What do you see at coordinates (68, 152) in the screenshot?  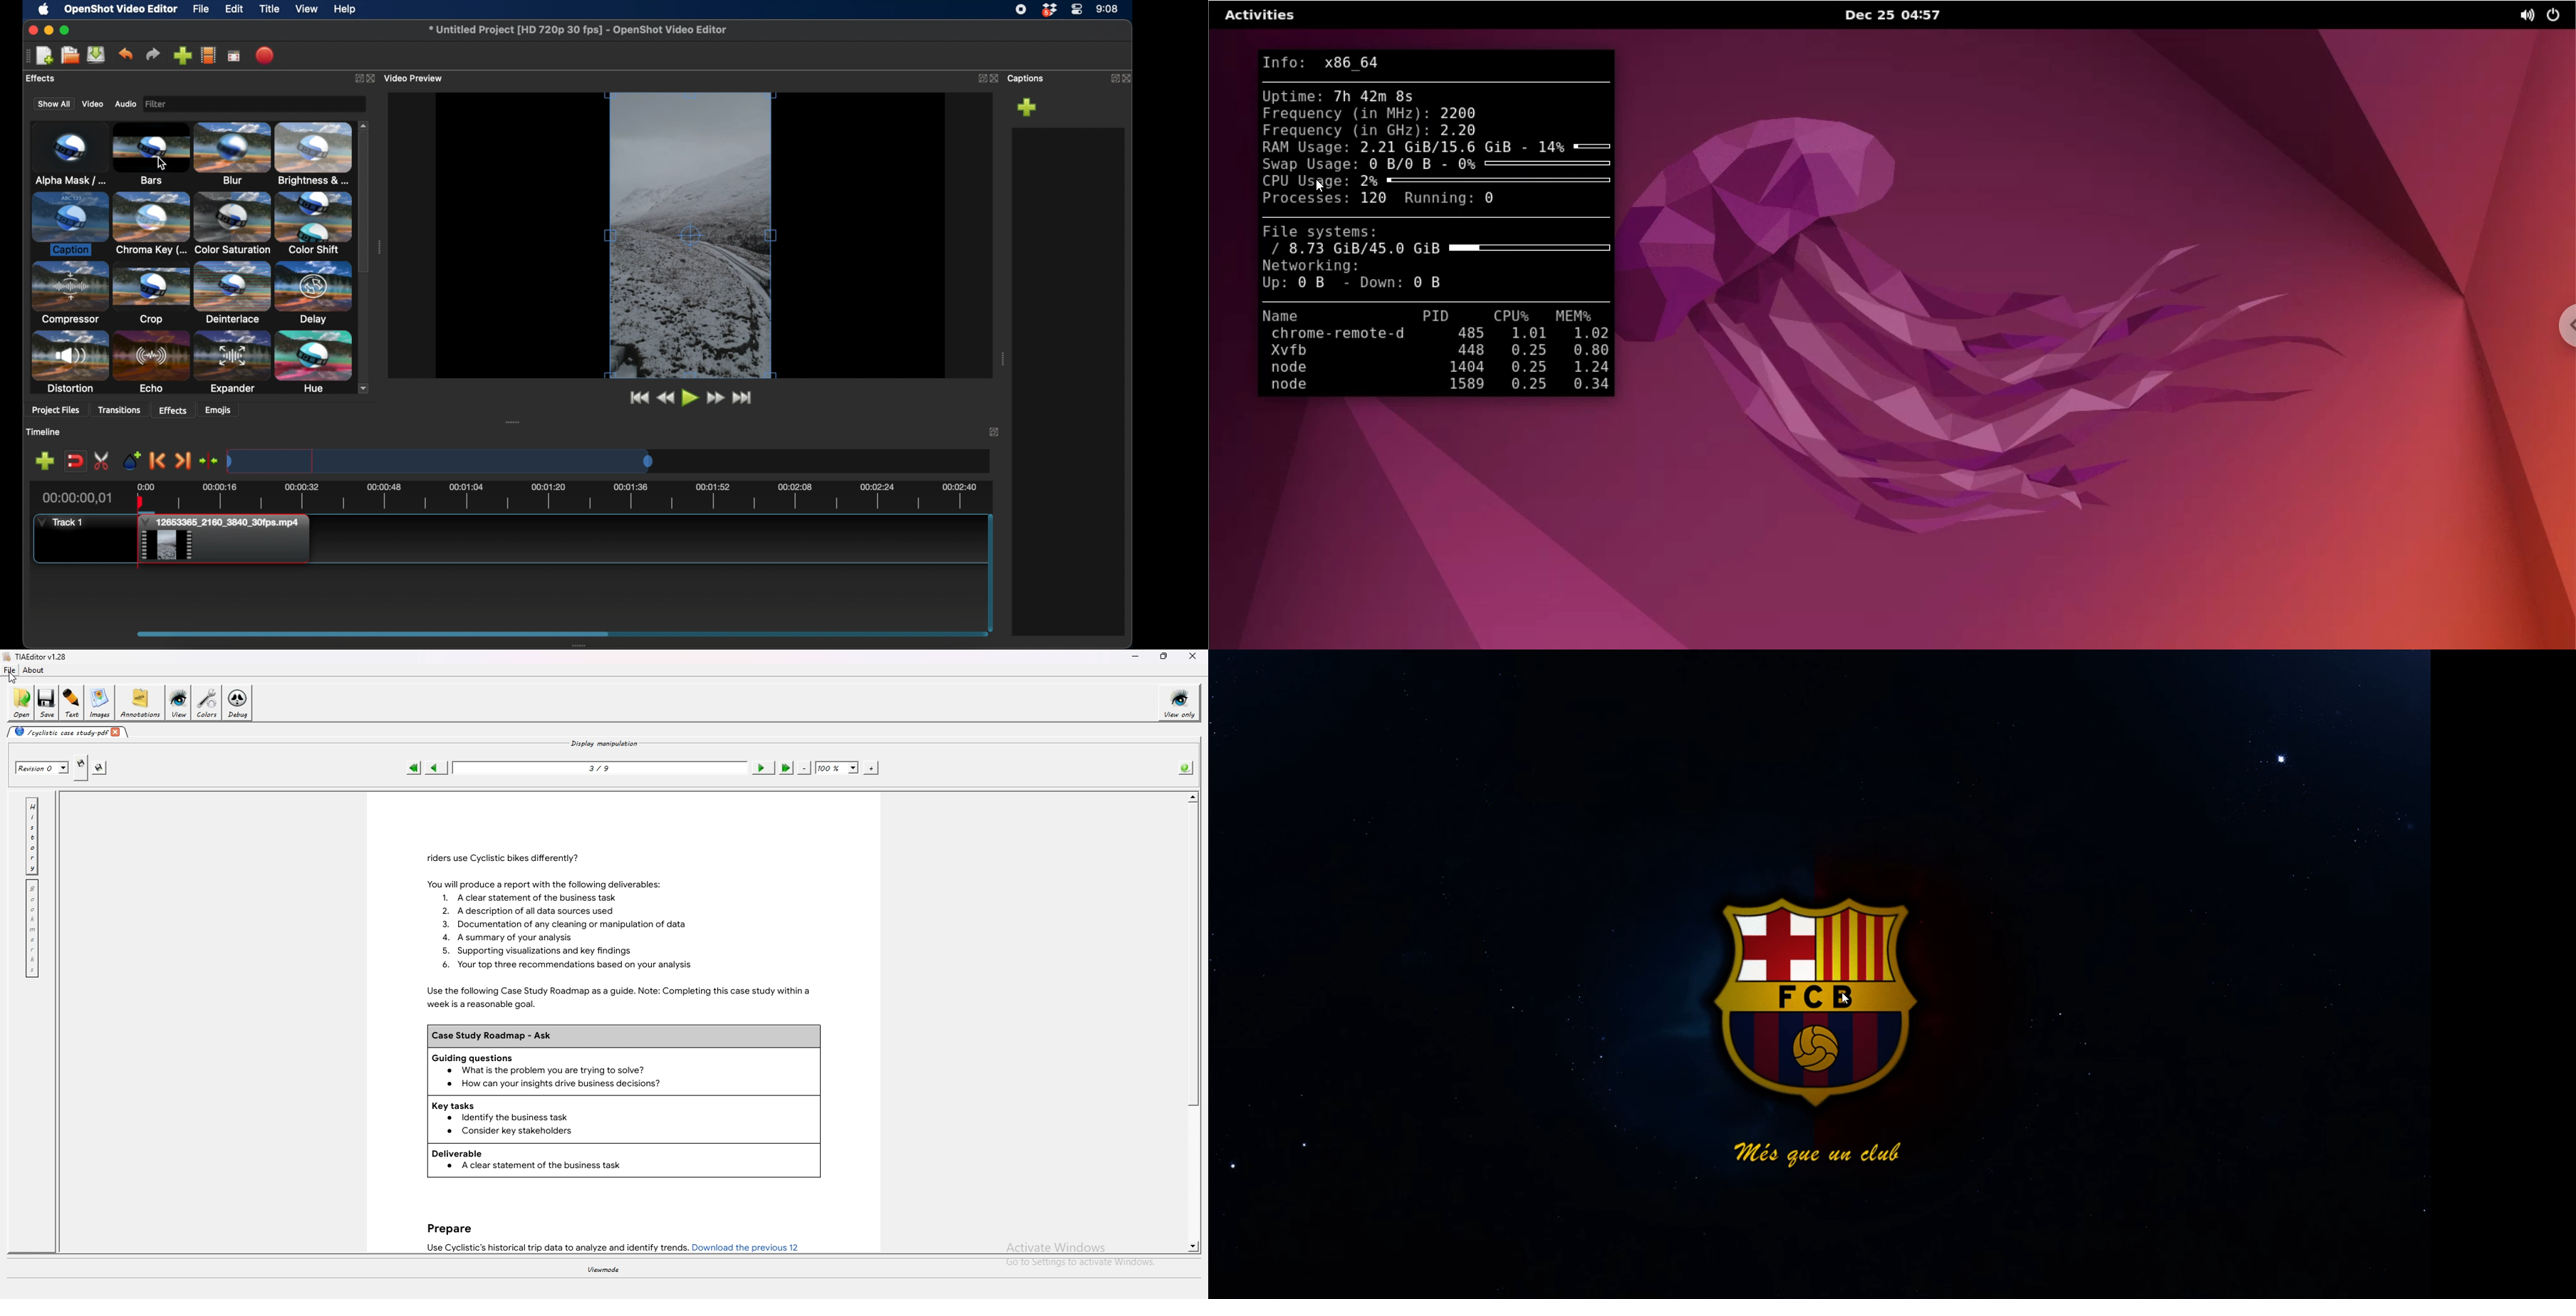 I see `alpha mask` at bounding box center [68, 152].